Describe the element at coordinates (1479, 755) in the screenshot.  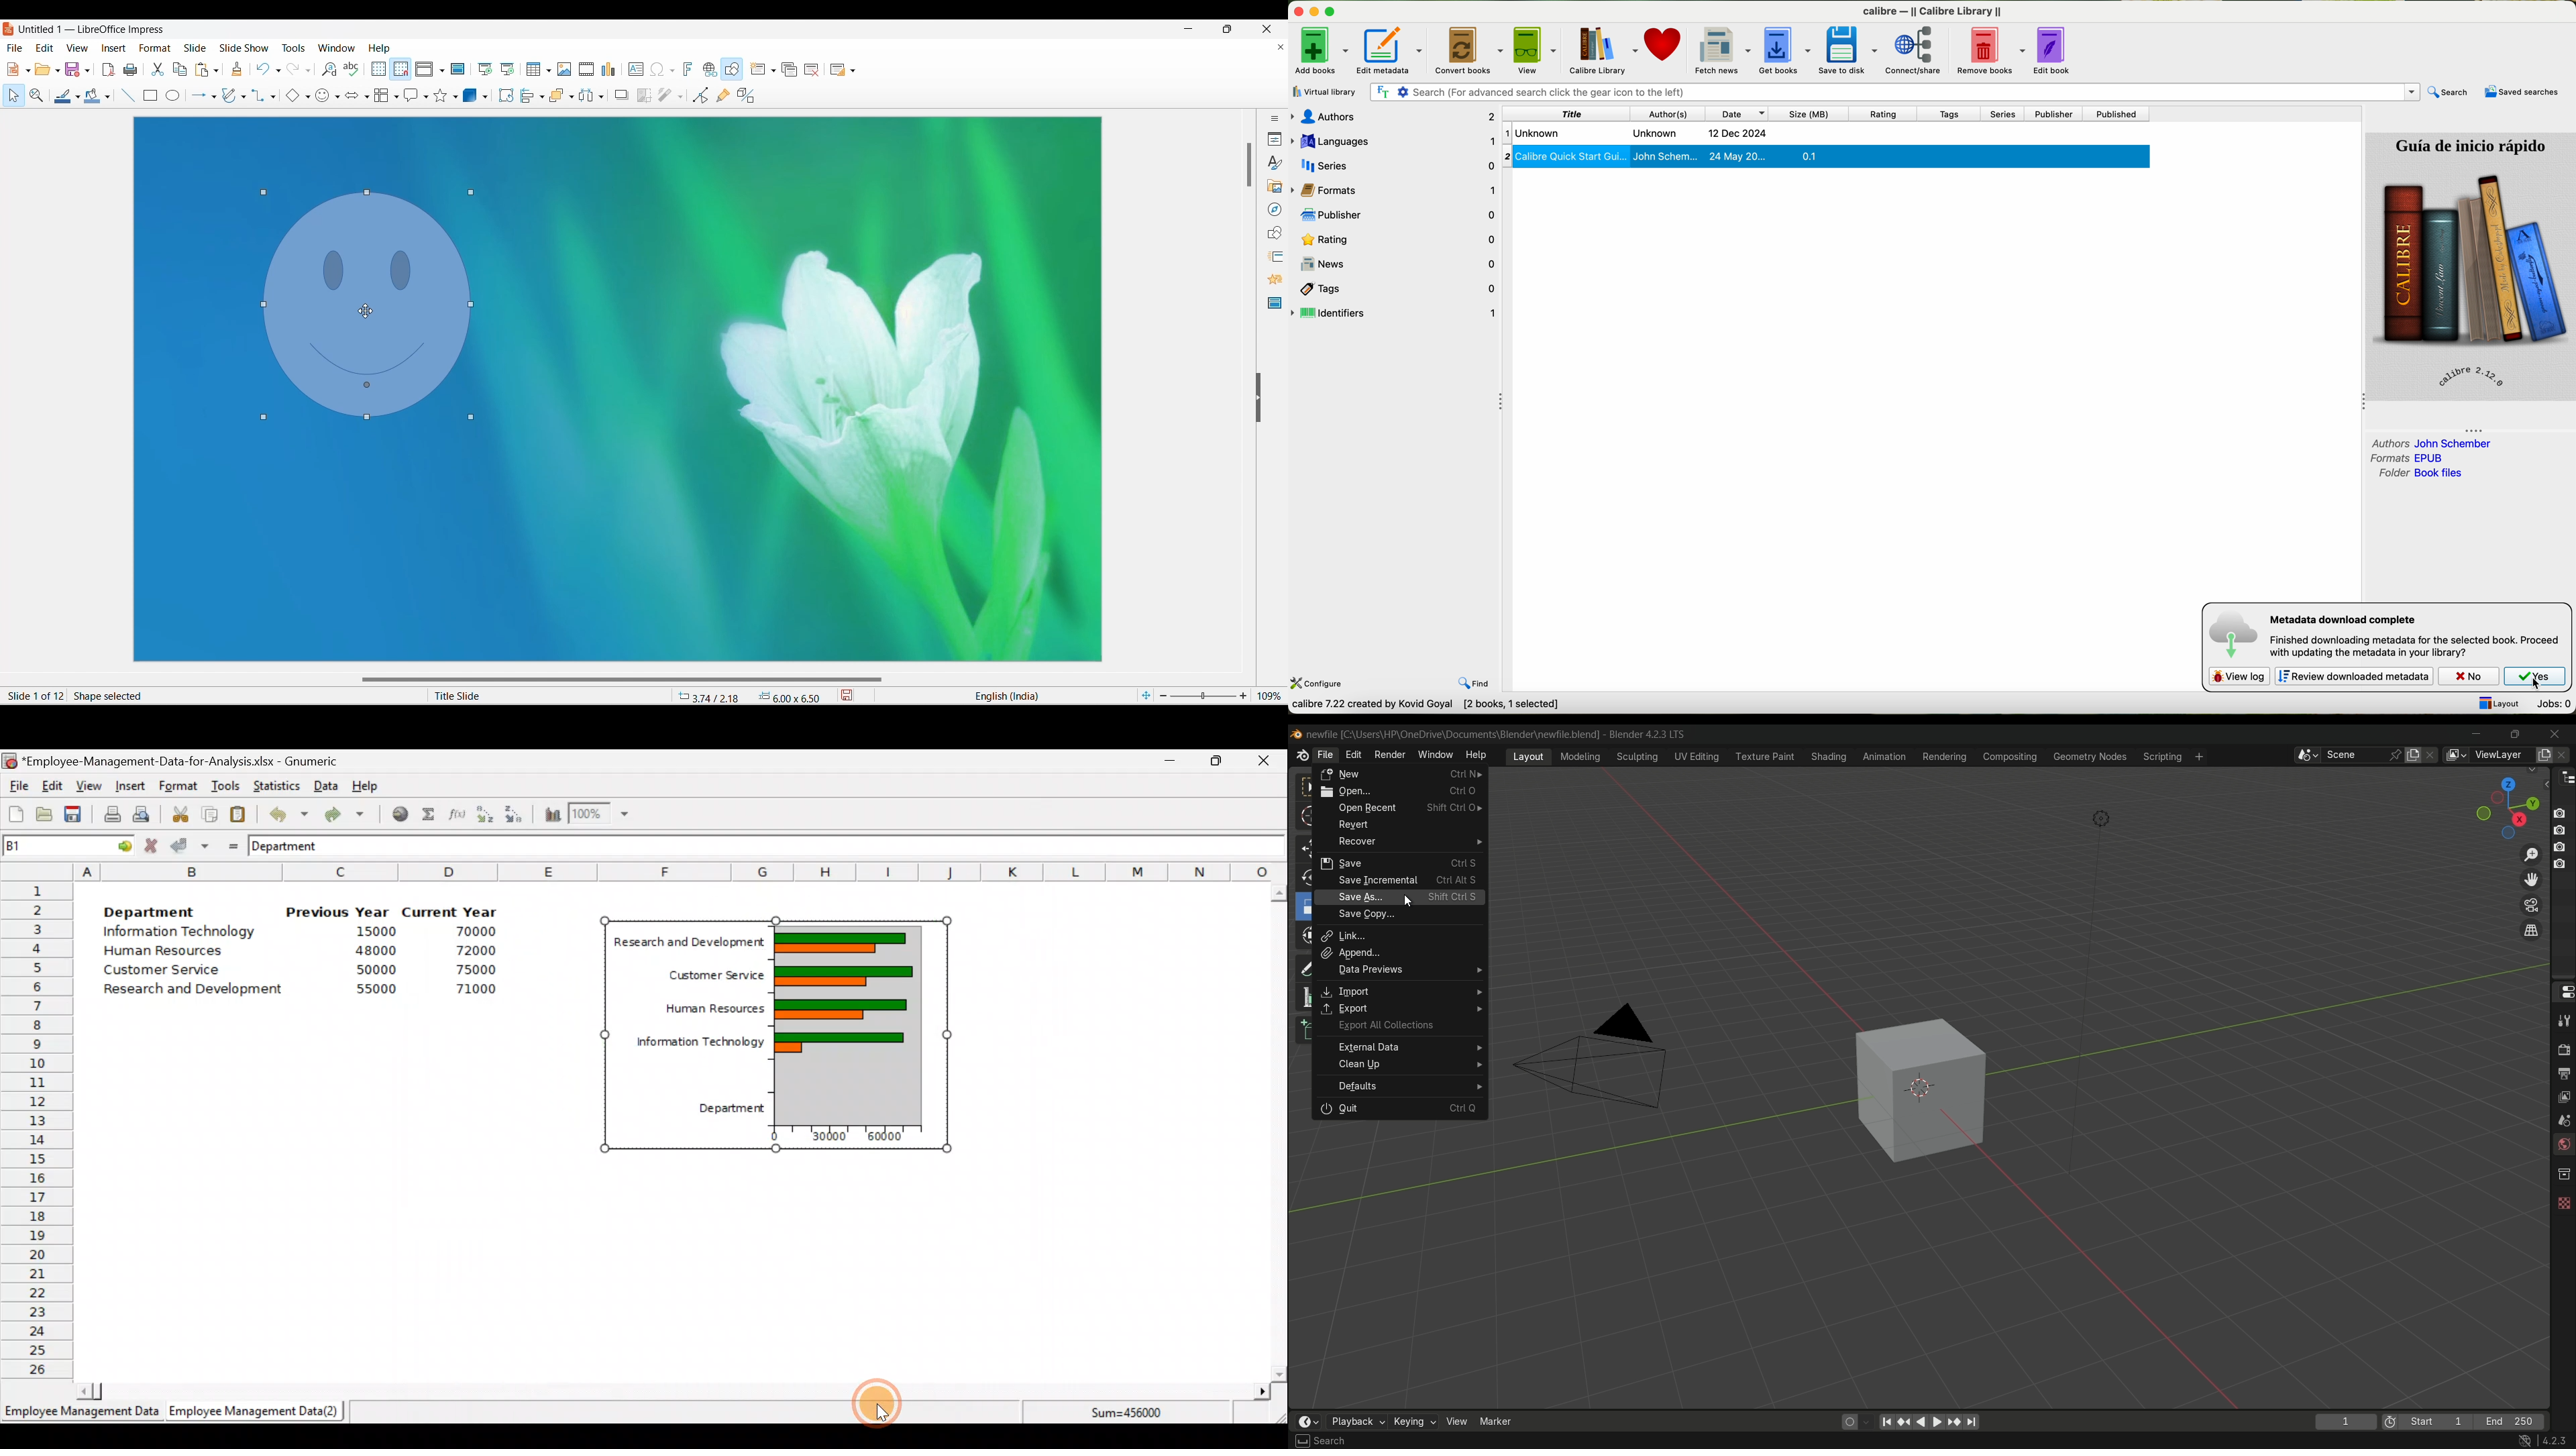
I see `help menu` at that location.